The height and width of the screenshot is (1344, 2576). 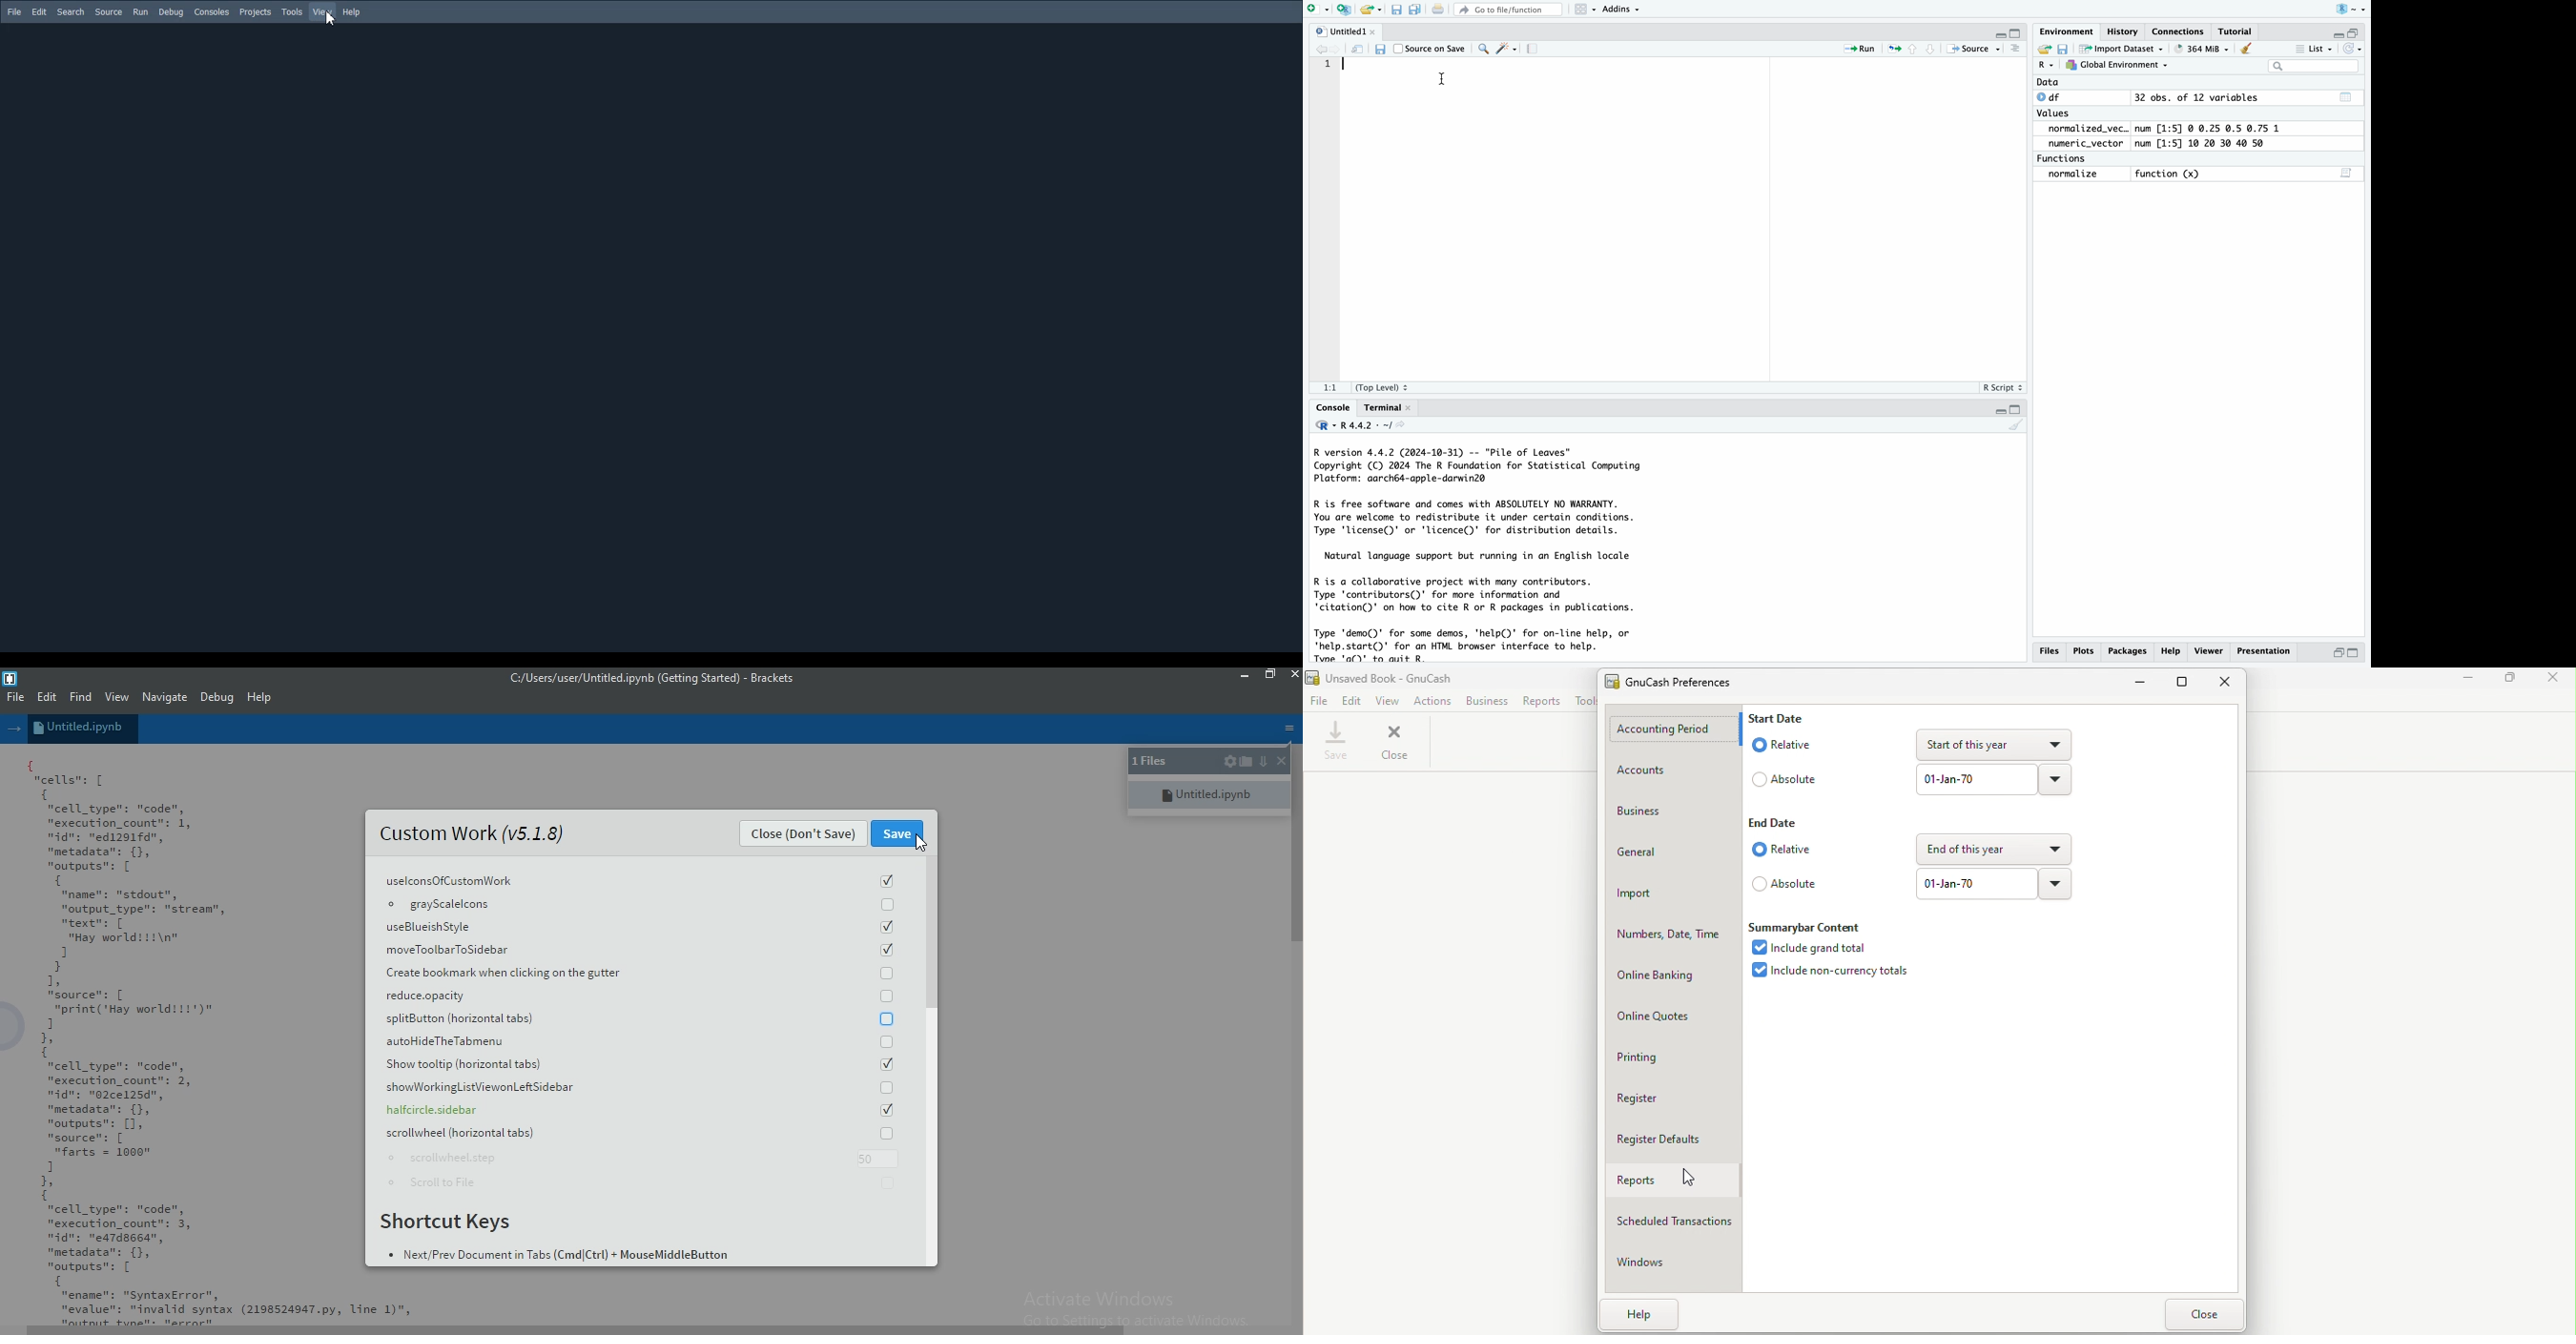 What do you see at coordinates (352, 13) in the screenshot?
I see `Help` at bounding box center [352, 13].